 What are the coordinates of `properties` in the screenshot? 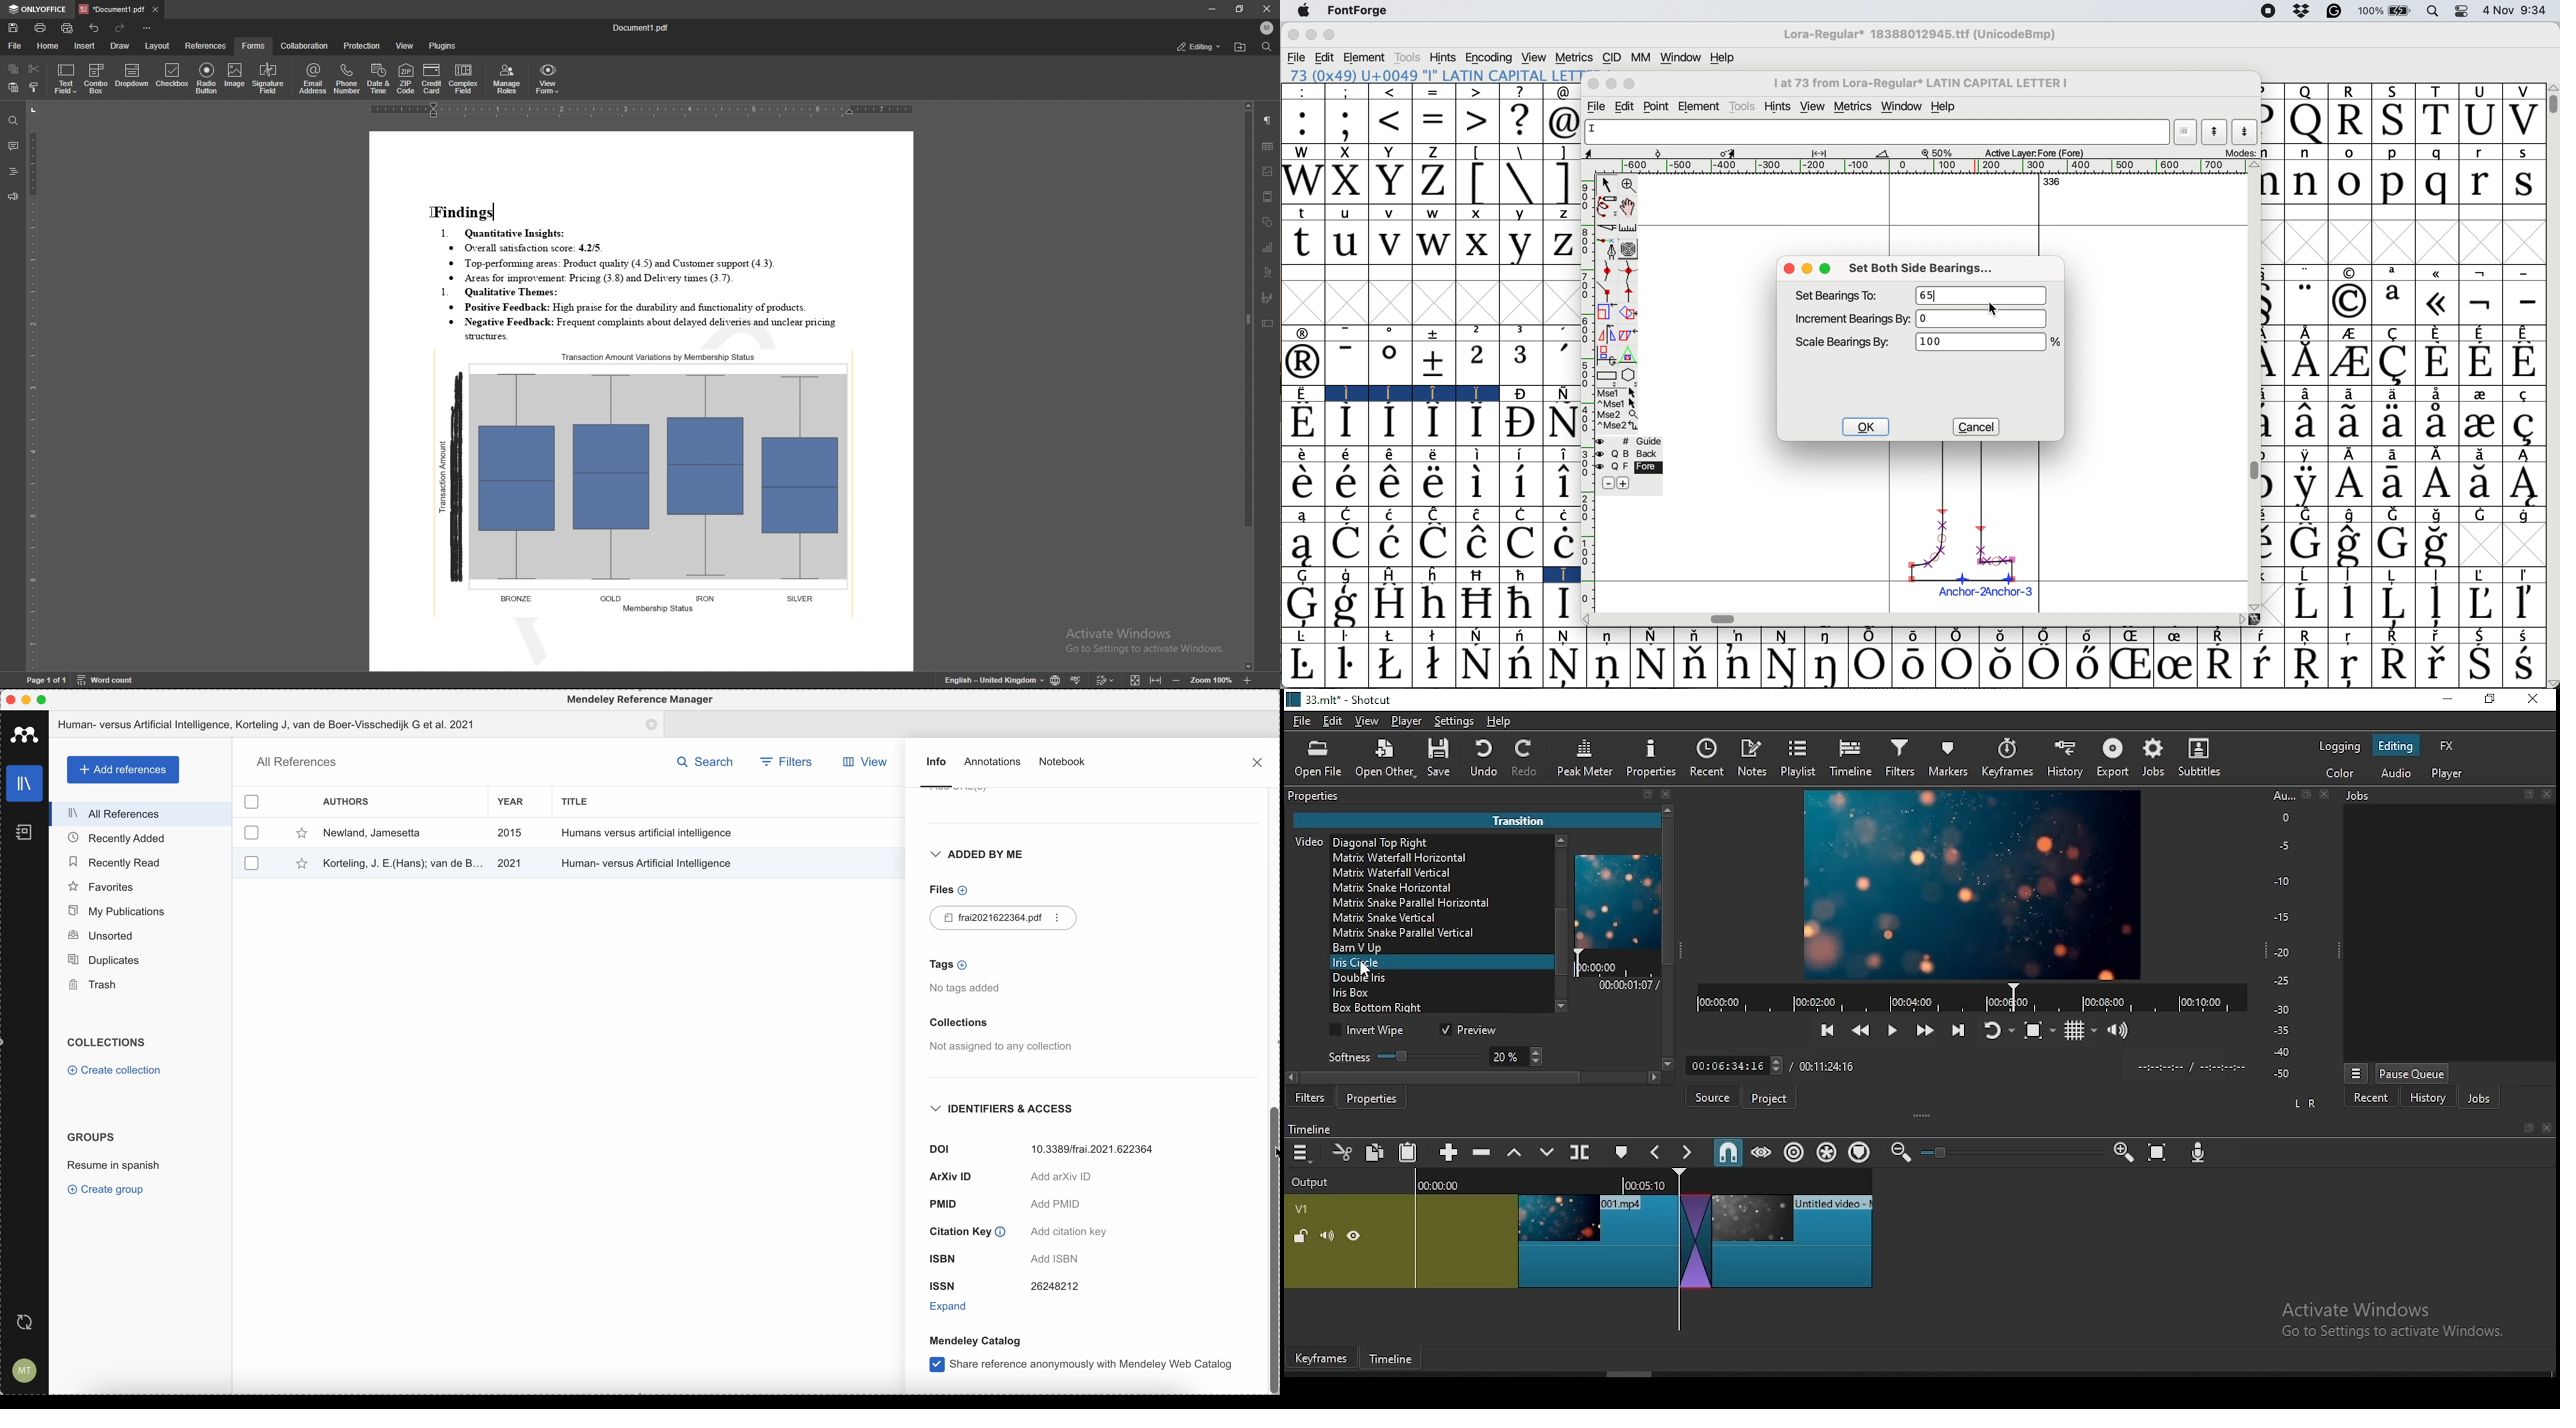 It's located at (1376, 1098).